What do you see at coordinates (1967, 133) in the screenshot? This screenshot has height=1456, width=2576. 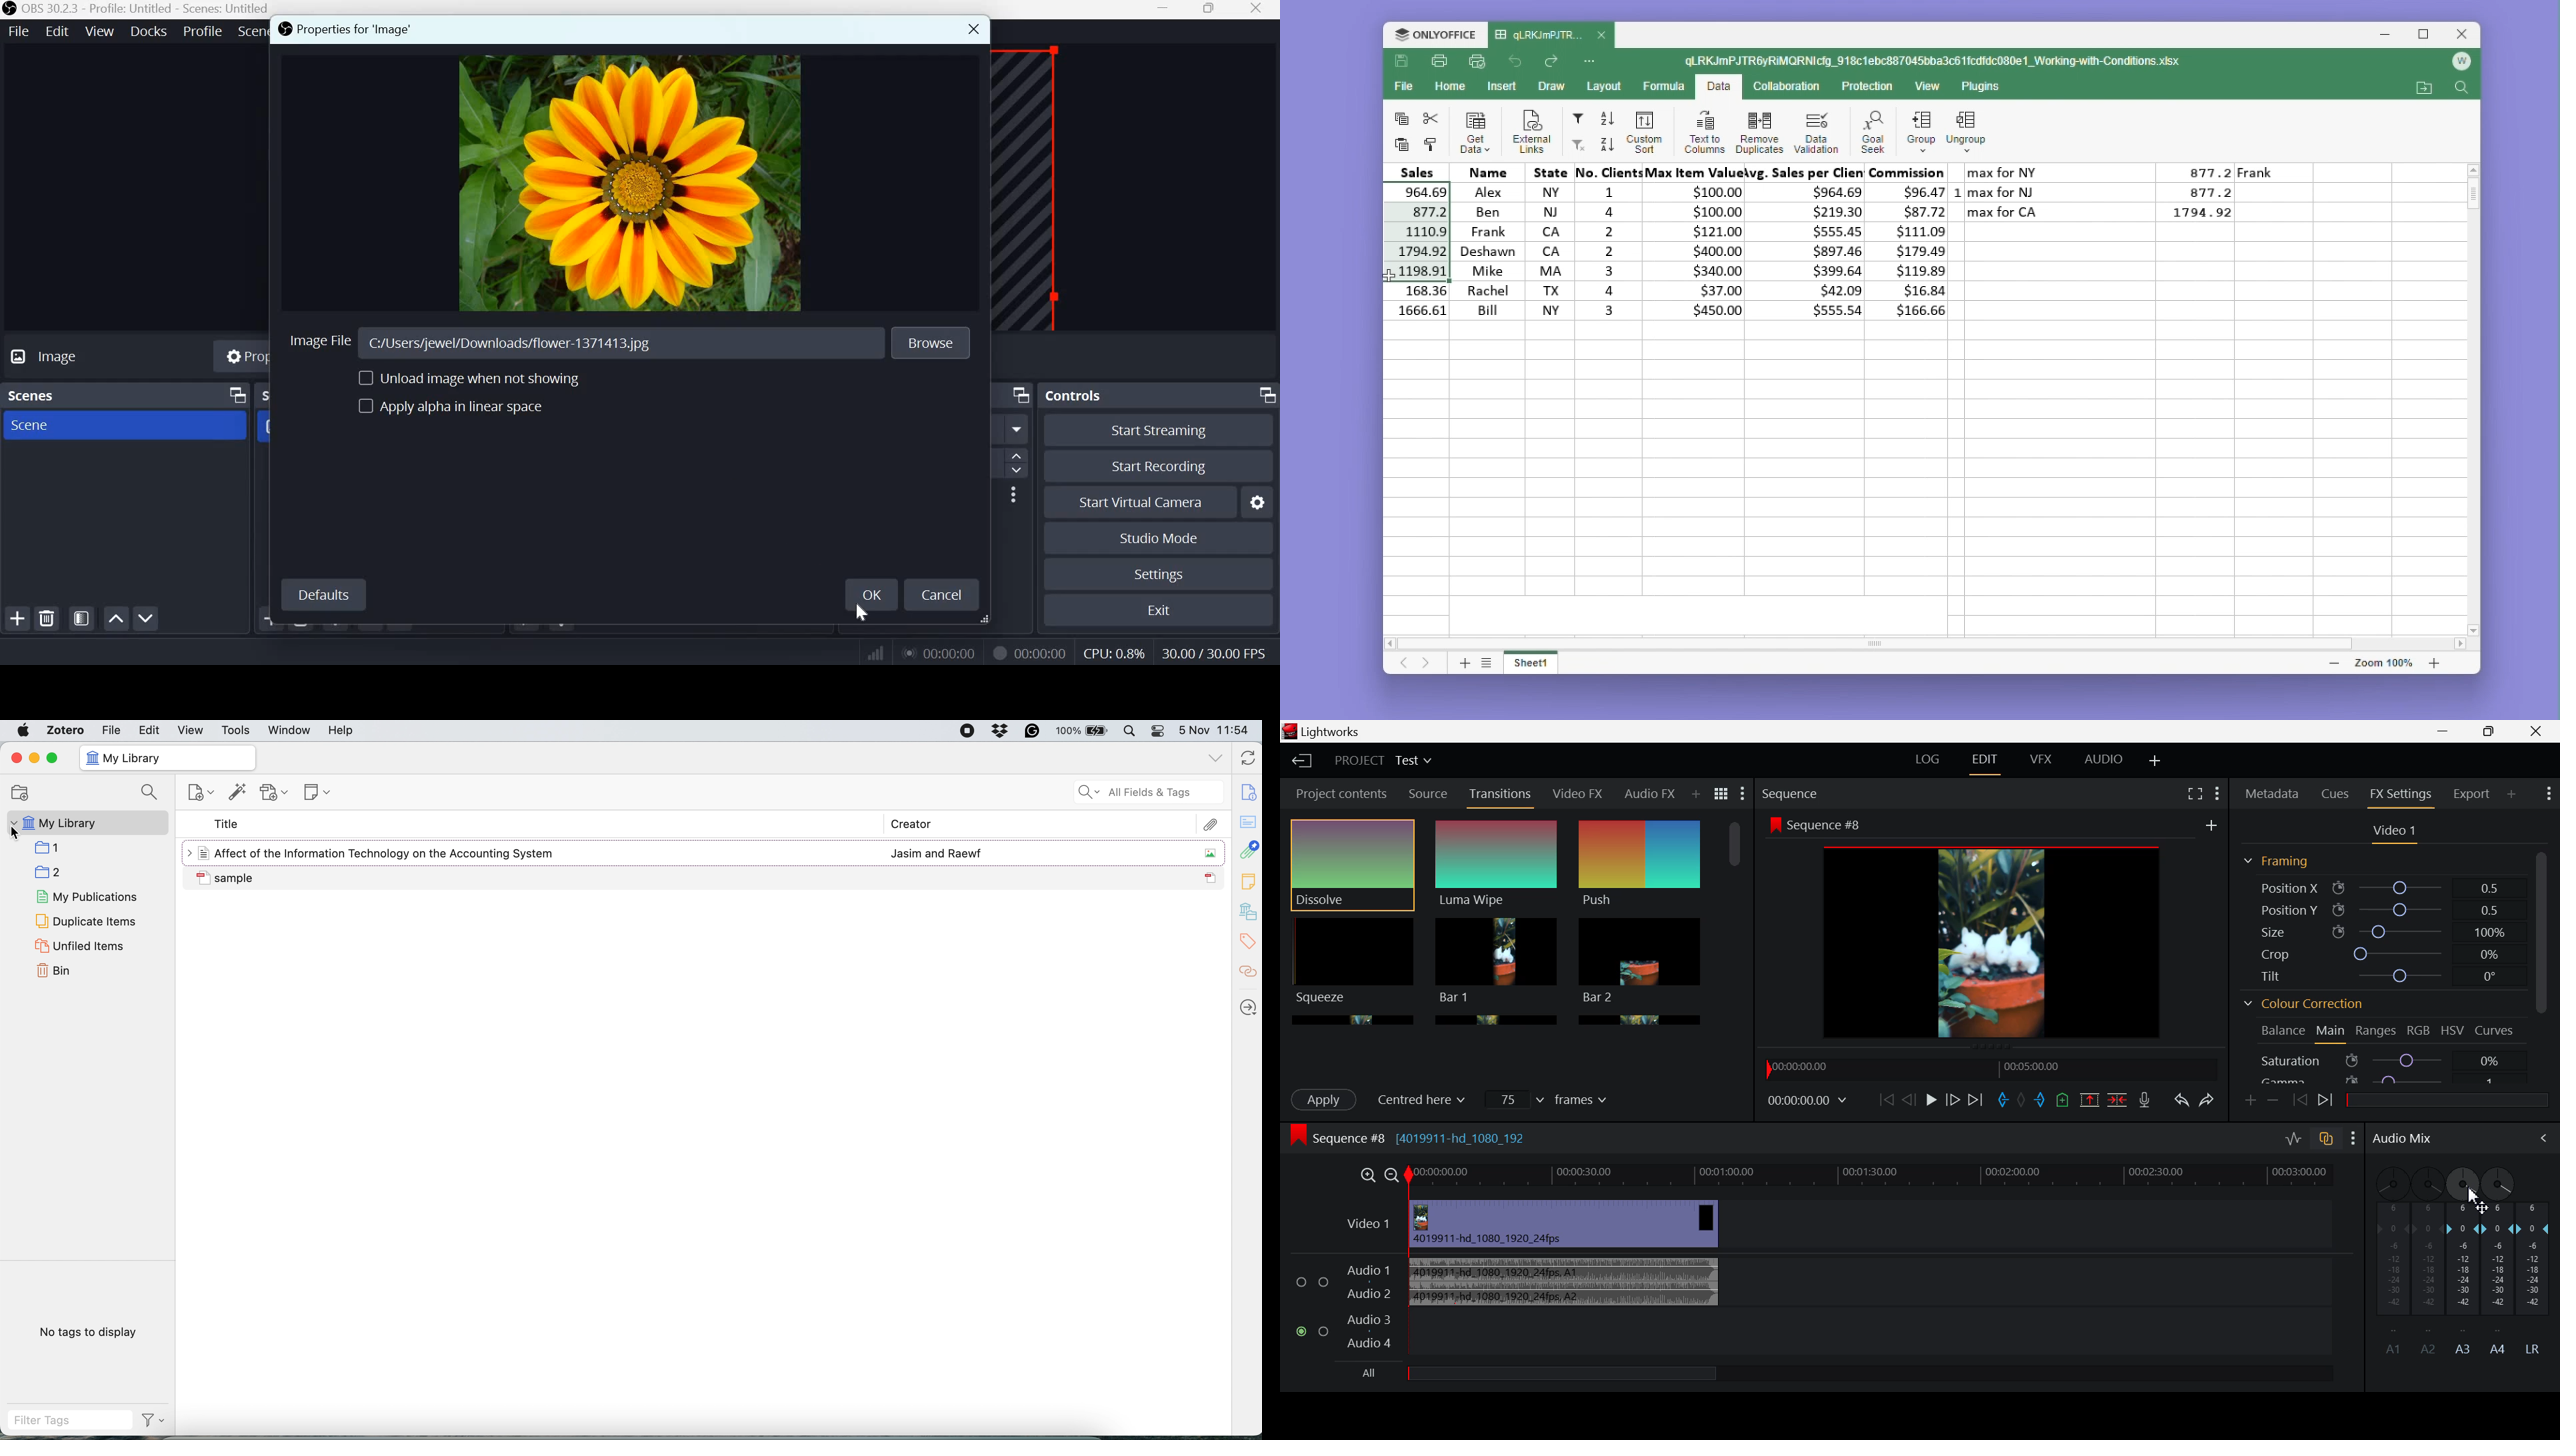 I see `Ungroup` at bounding box center [1967, 133].